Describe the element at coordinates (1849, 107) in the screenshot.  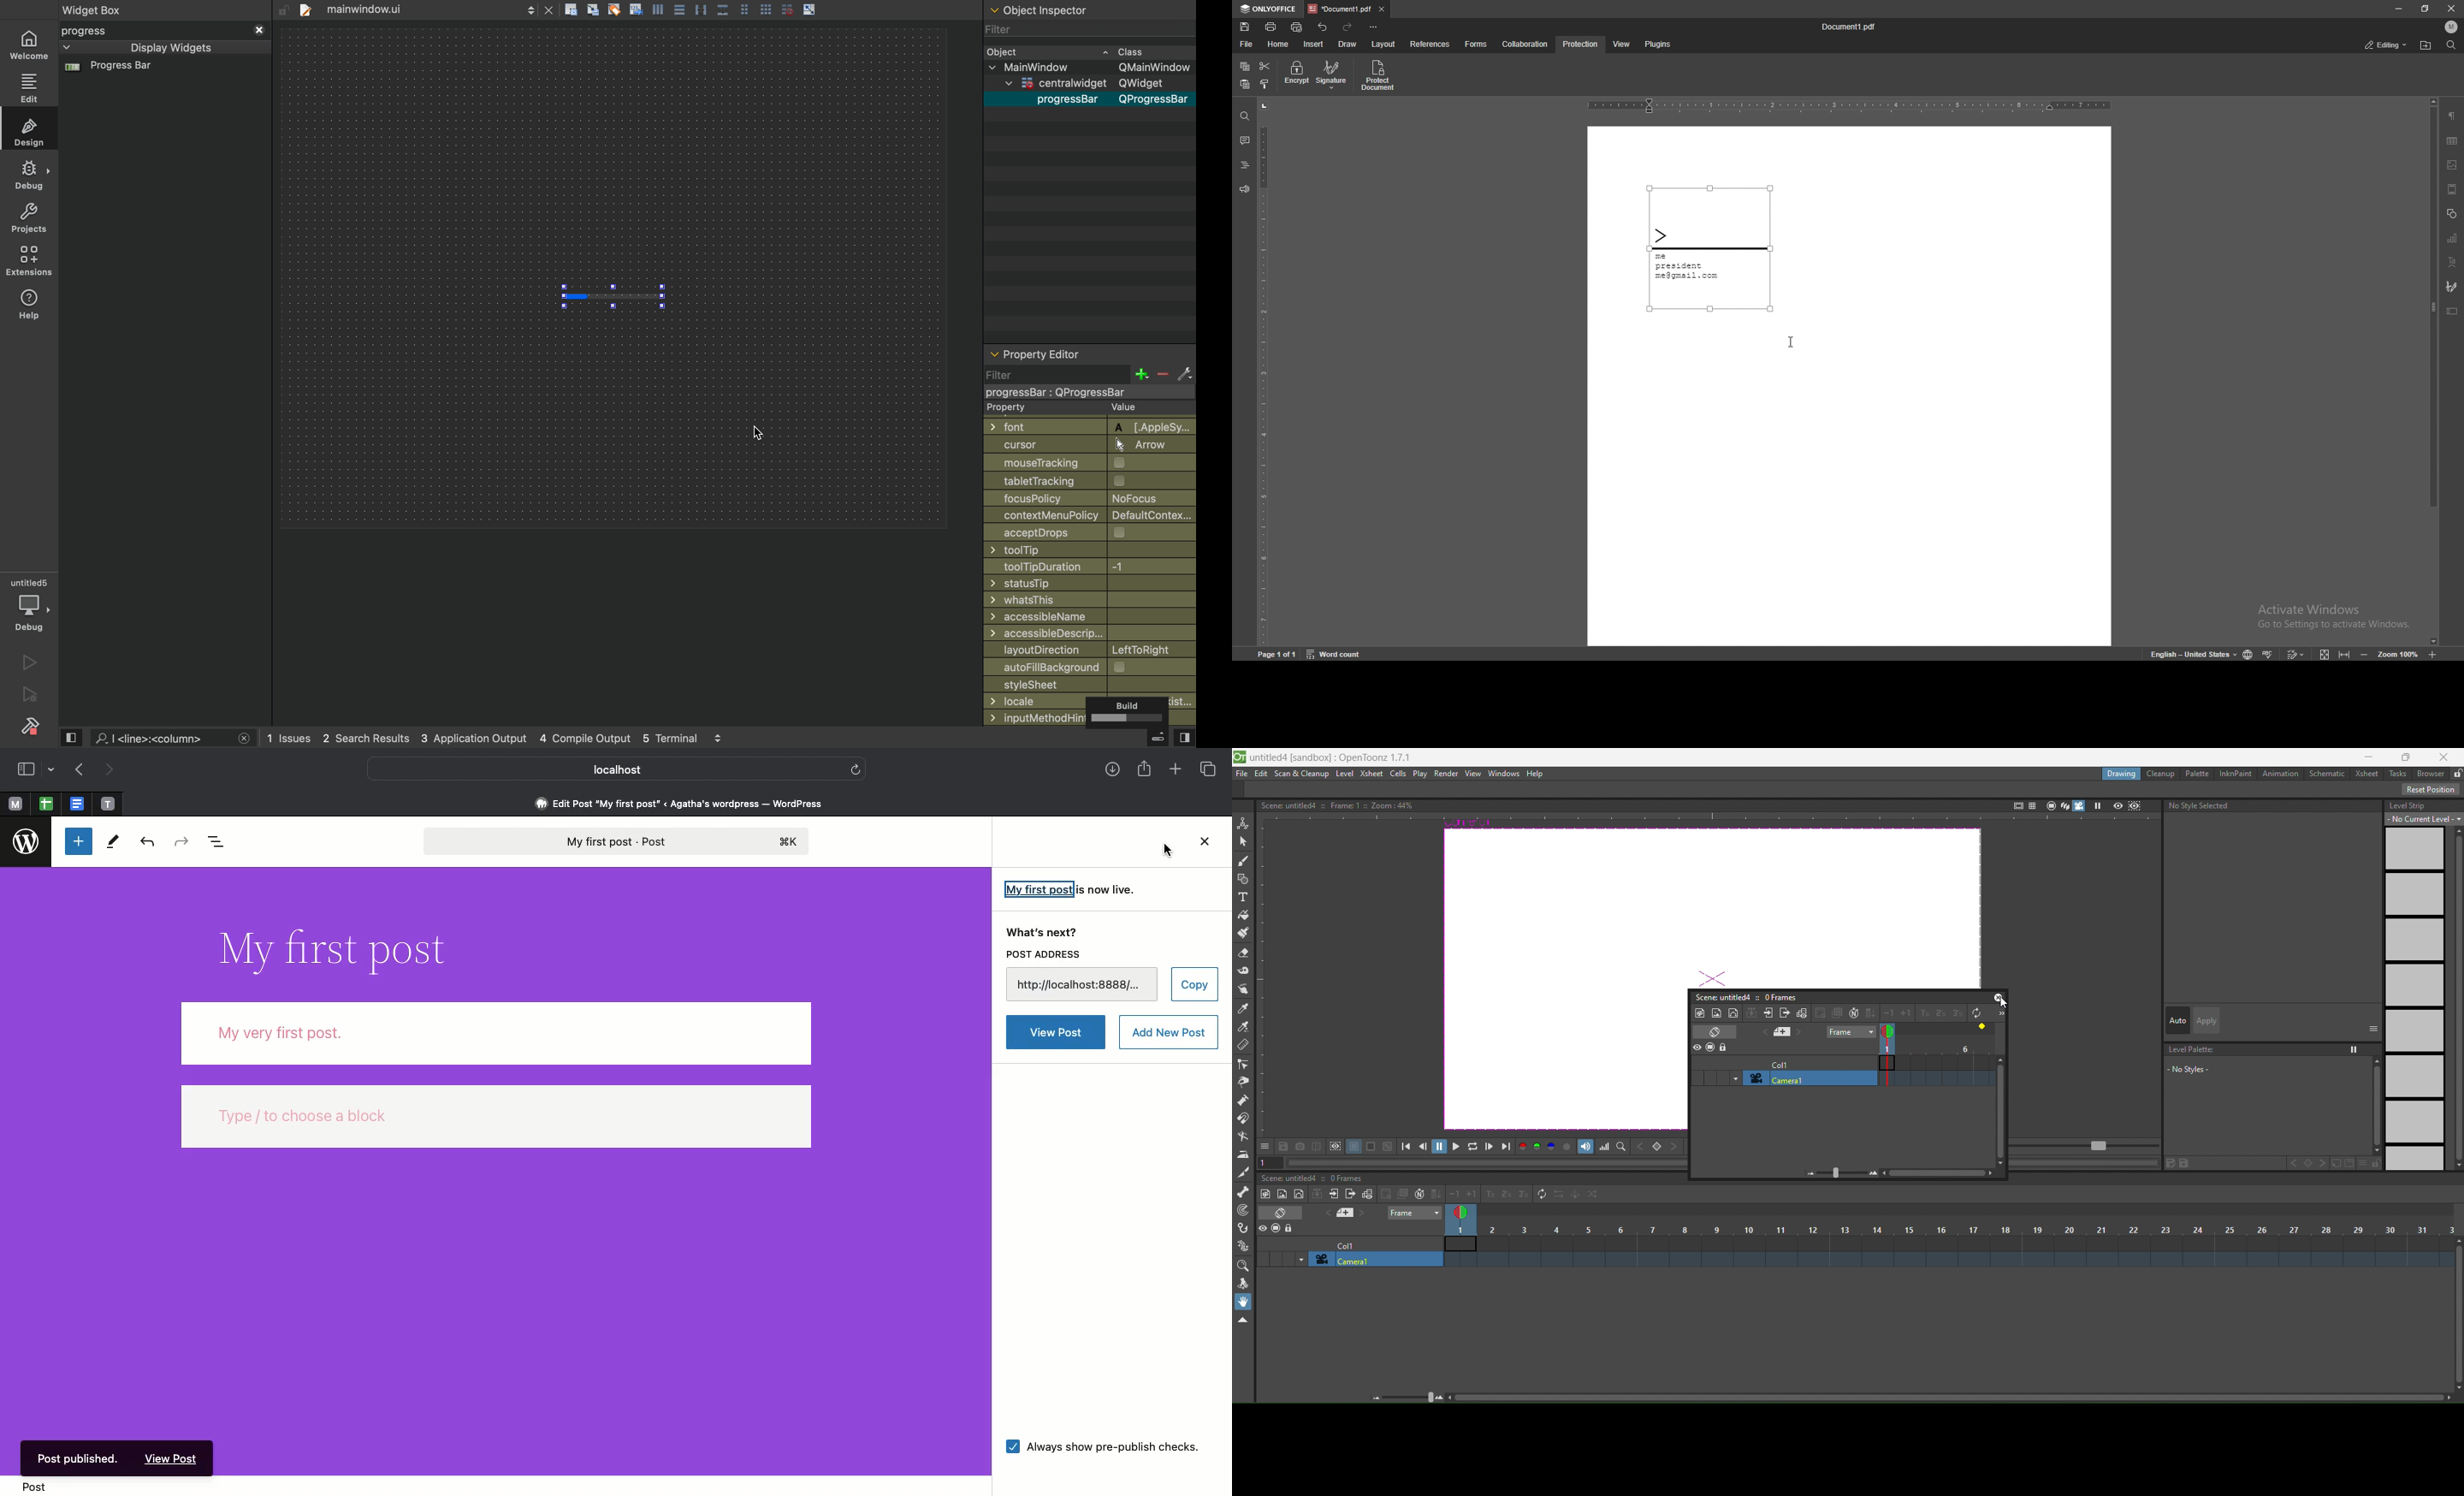
I see `horizontal scale` at that location.